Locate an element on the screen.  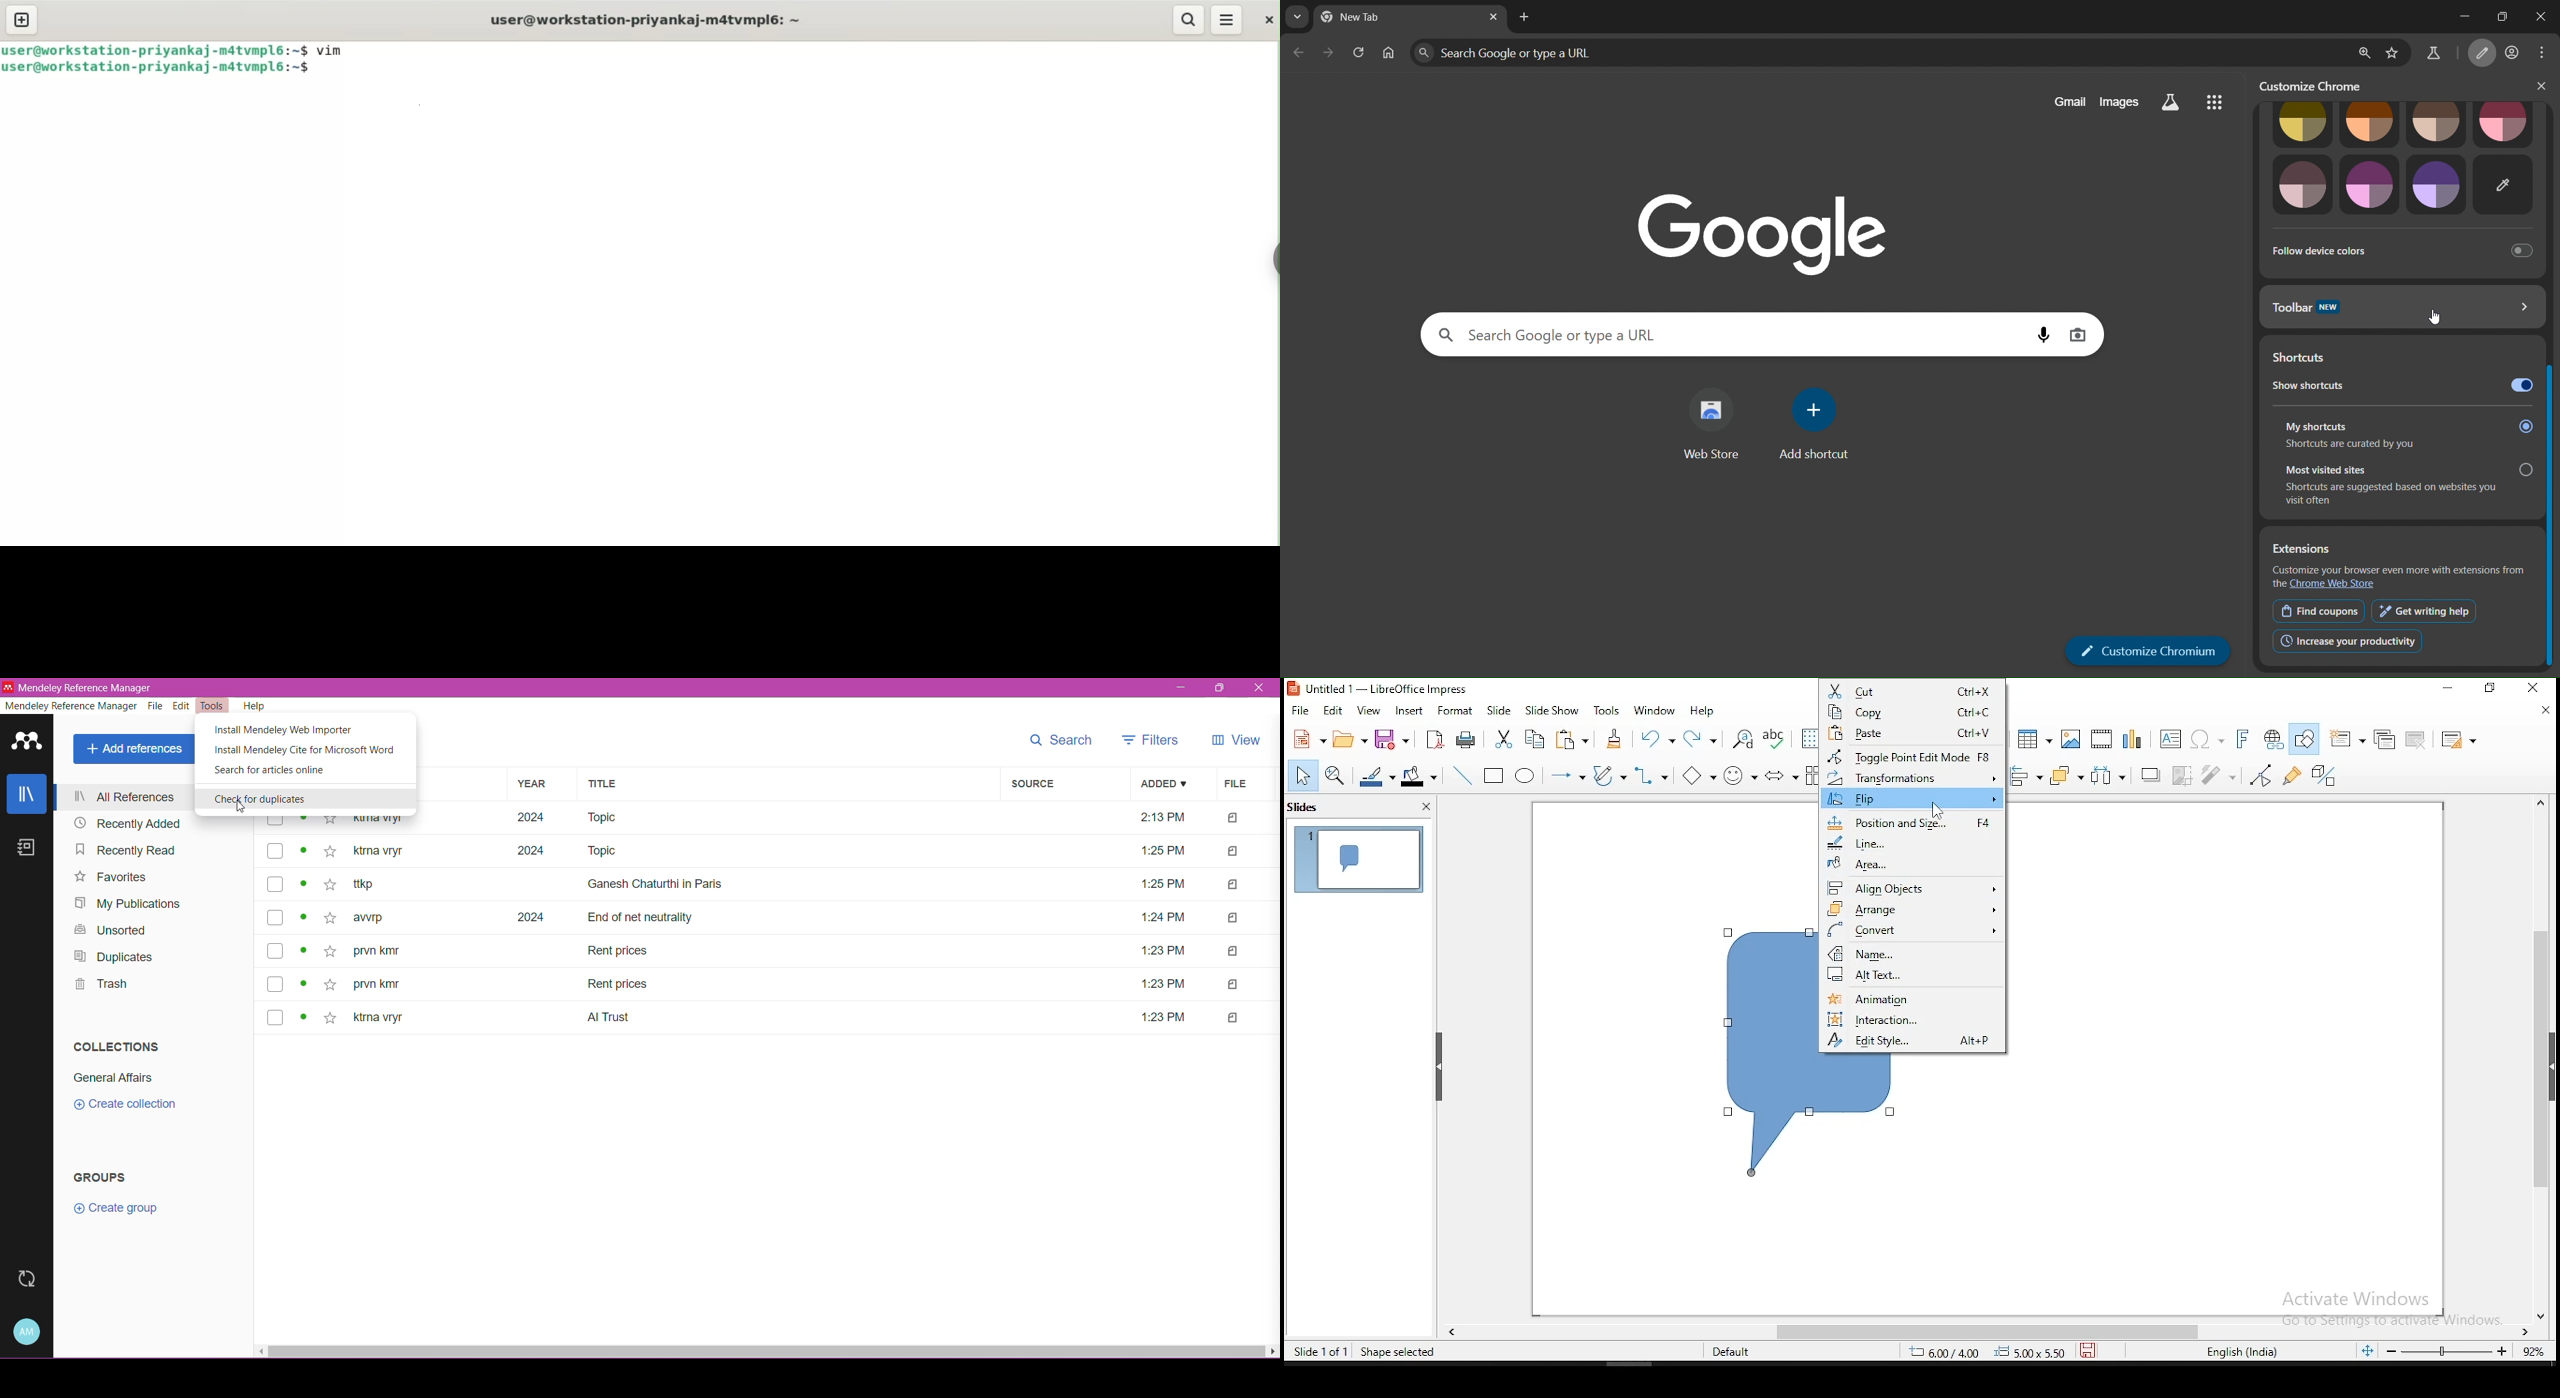
insert is located at coordinates (1408, 711).